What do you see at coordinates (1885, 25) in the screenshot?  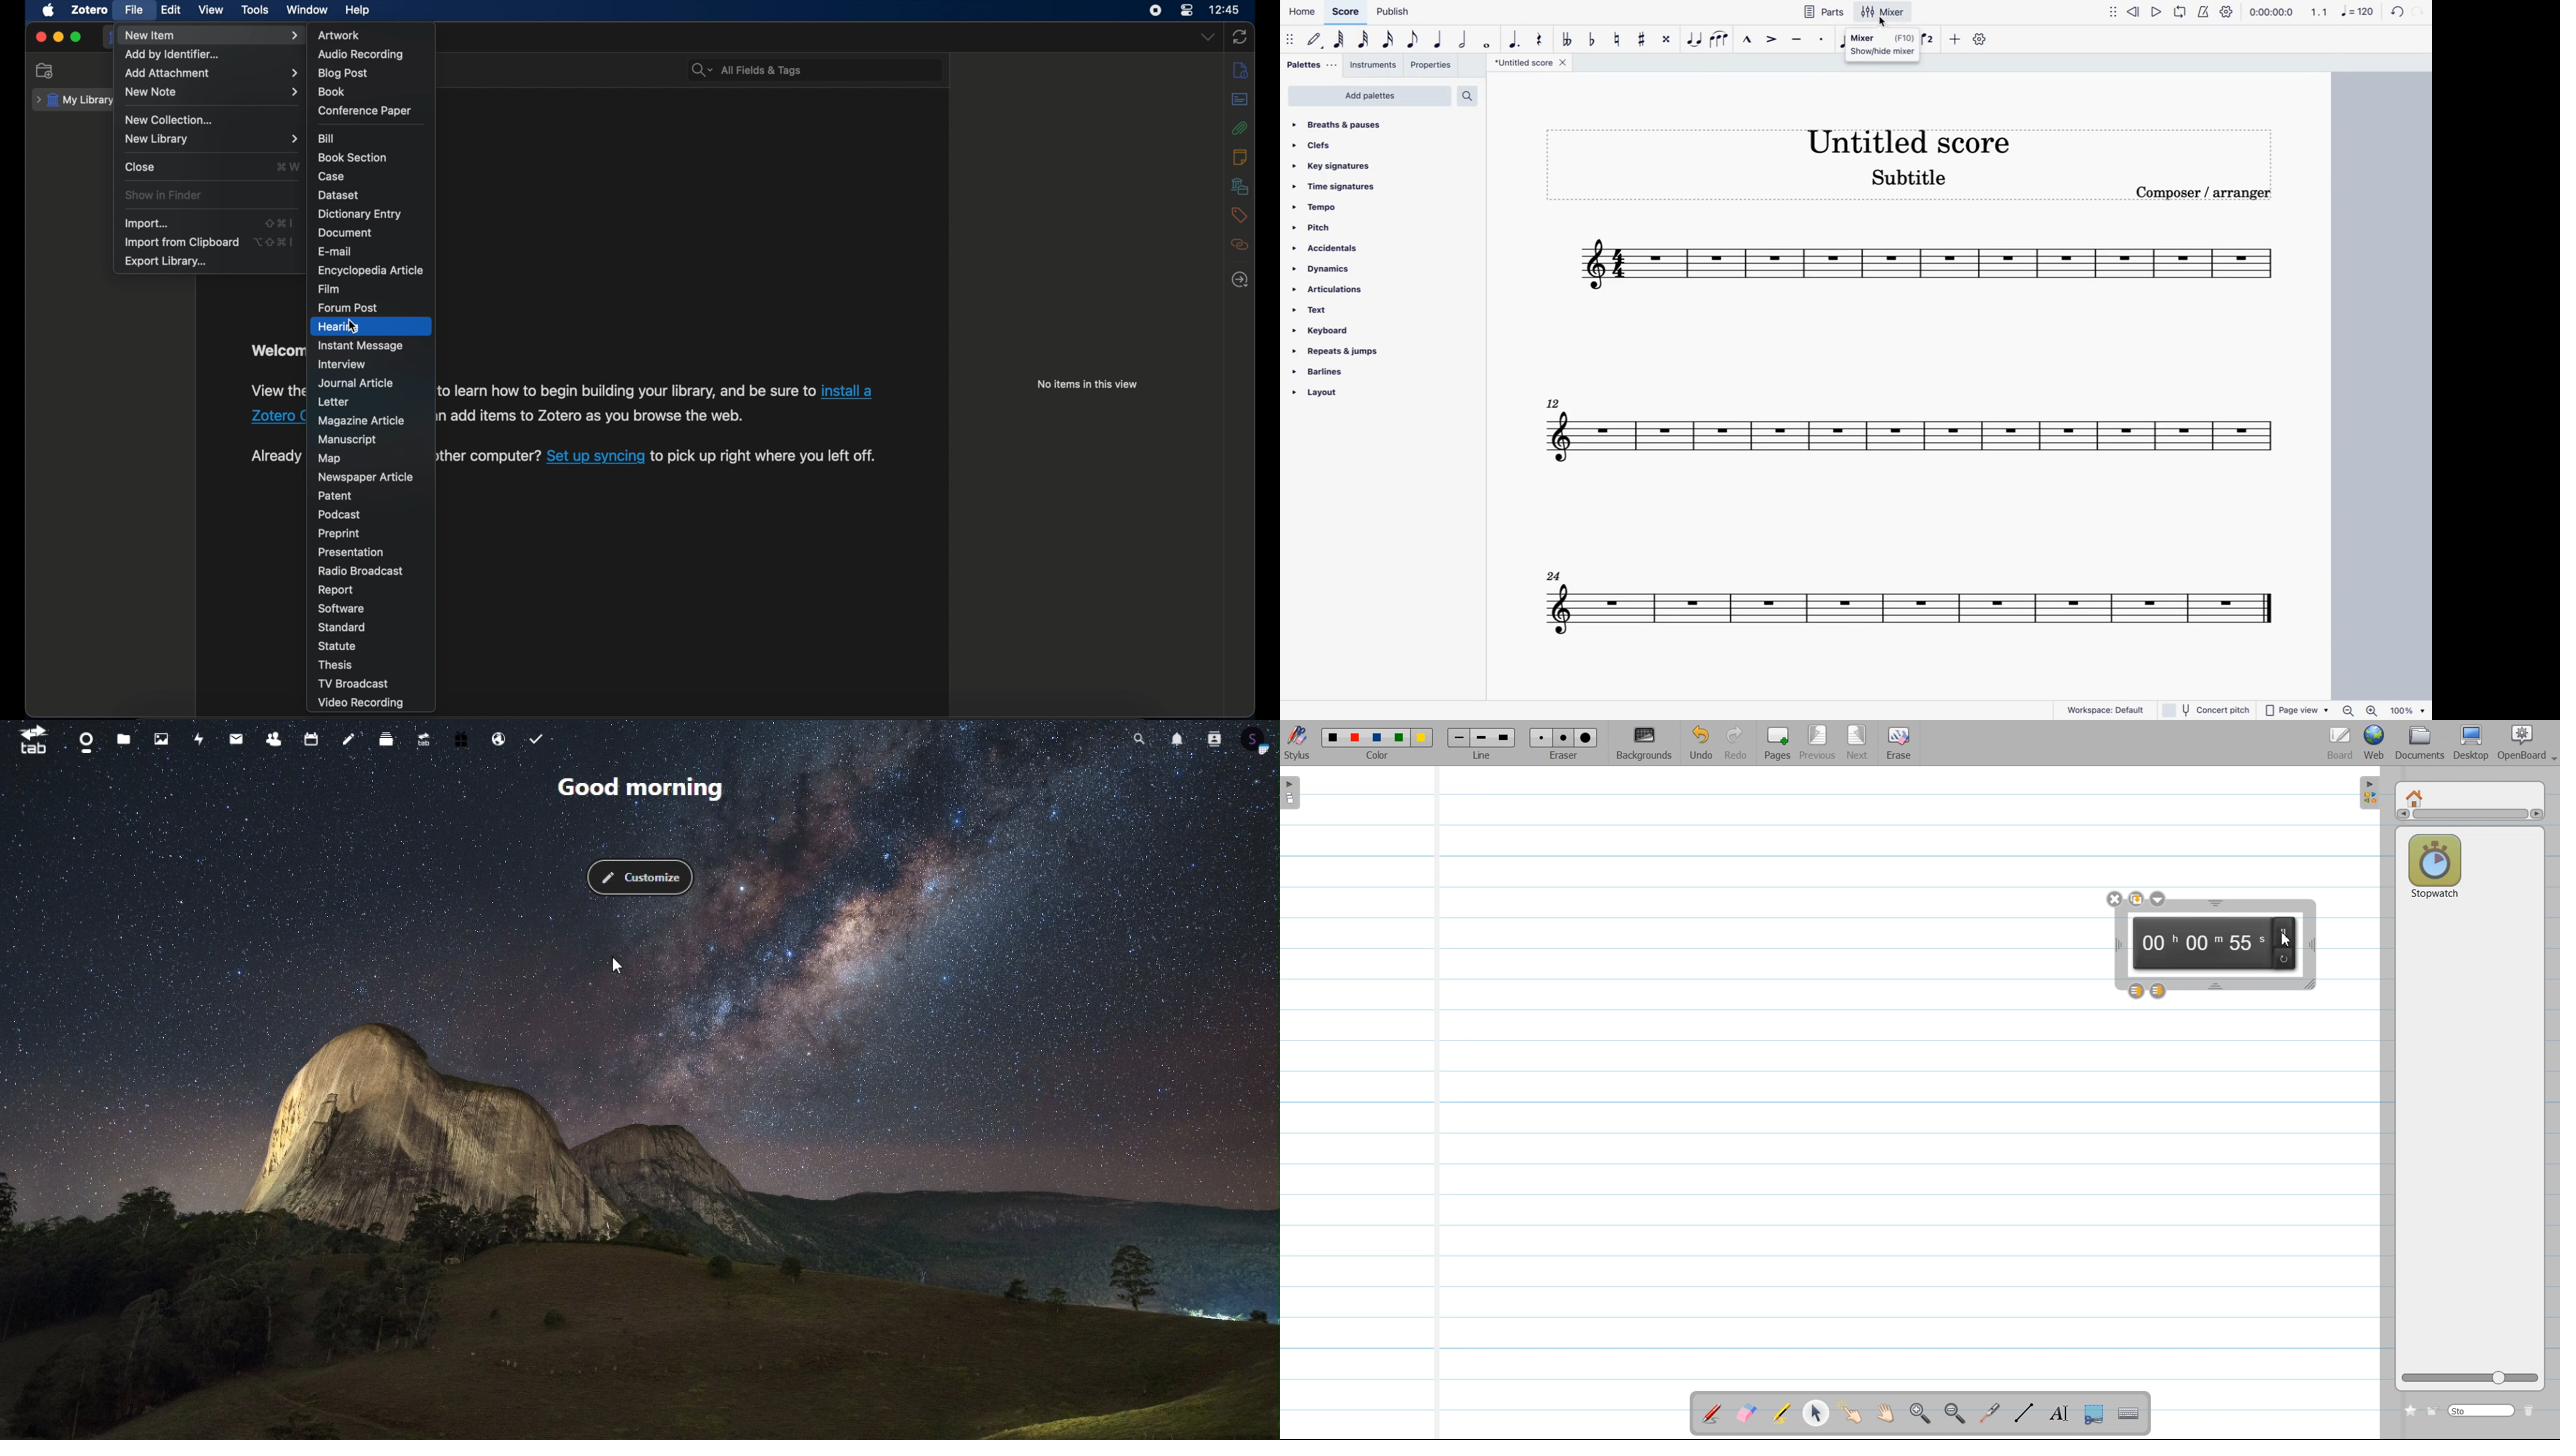 I see `cursor` at bounding box center [1885, 25].